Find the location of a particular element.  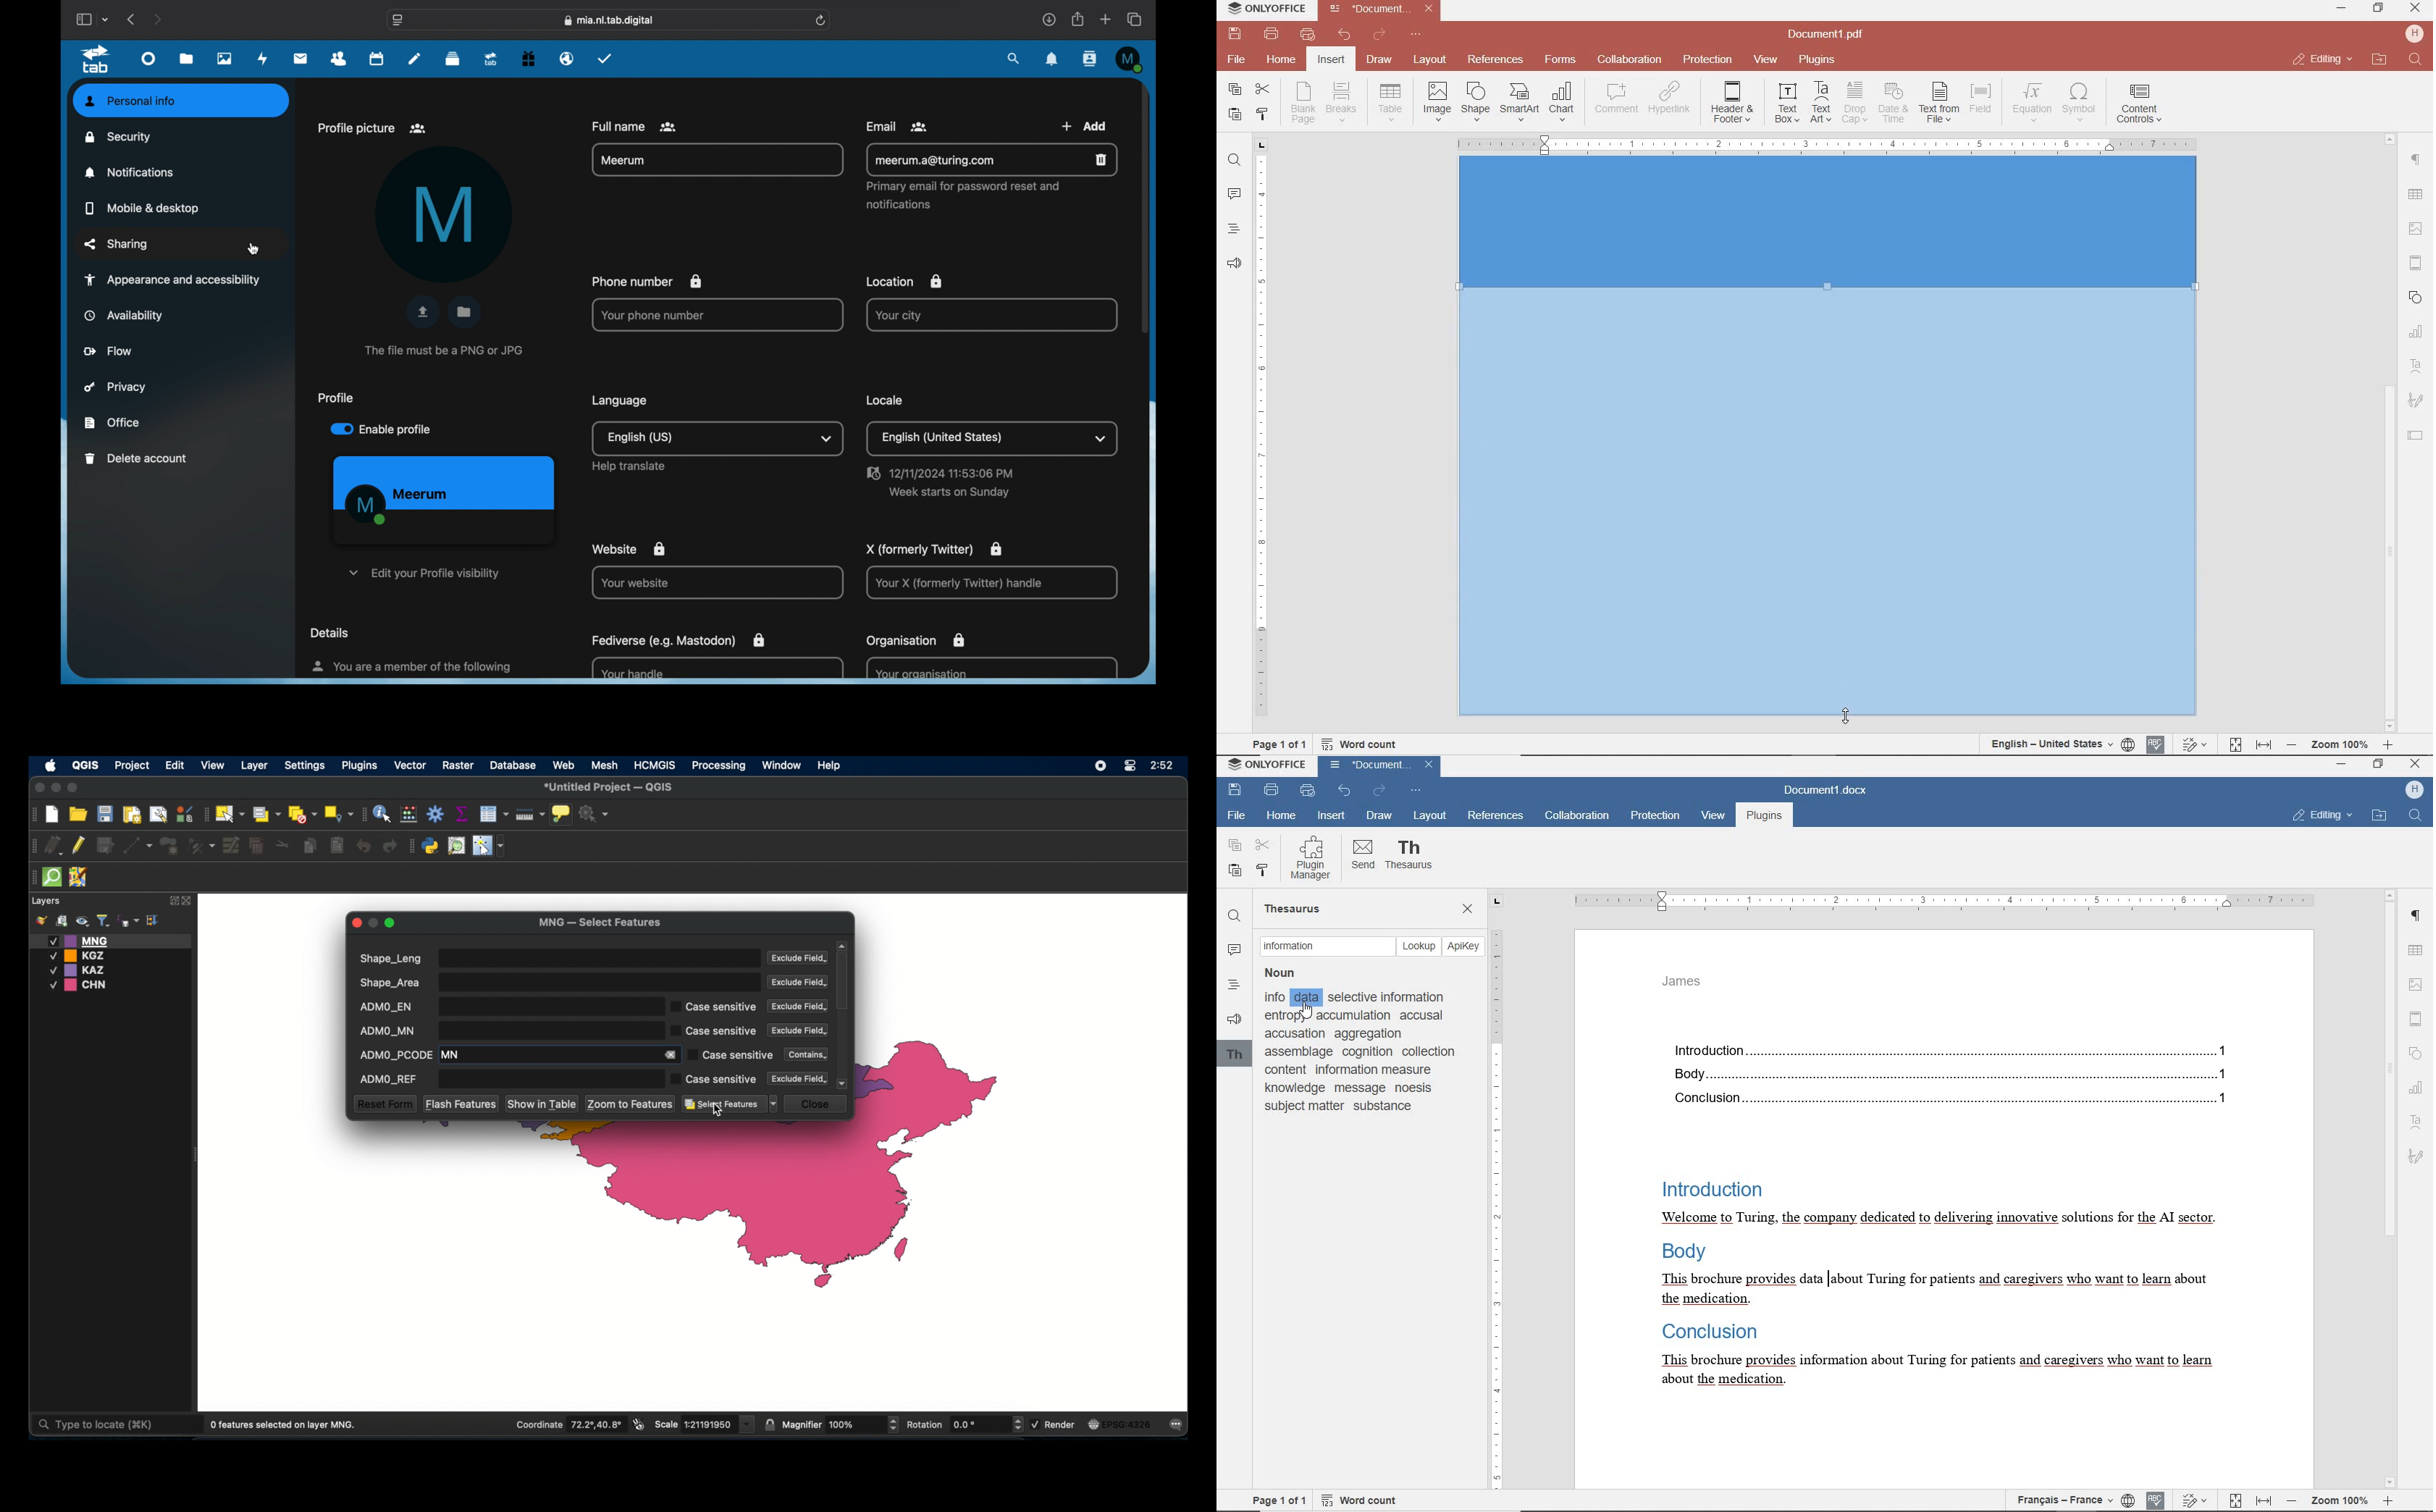

photos is located at coordinates (225, 59).